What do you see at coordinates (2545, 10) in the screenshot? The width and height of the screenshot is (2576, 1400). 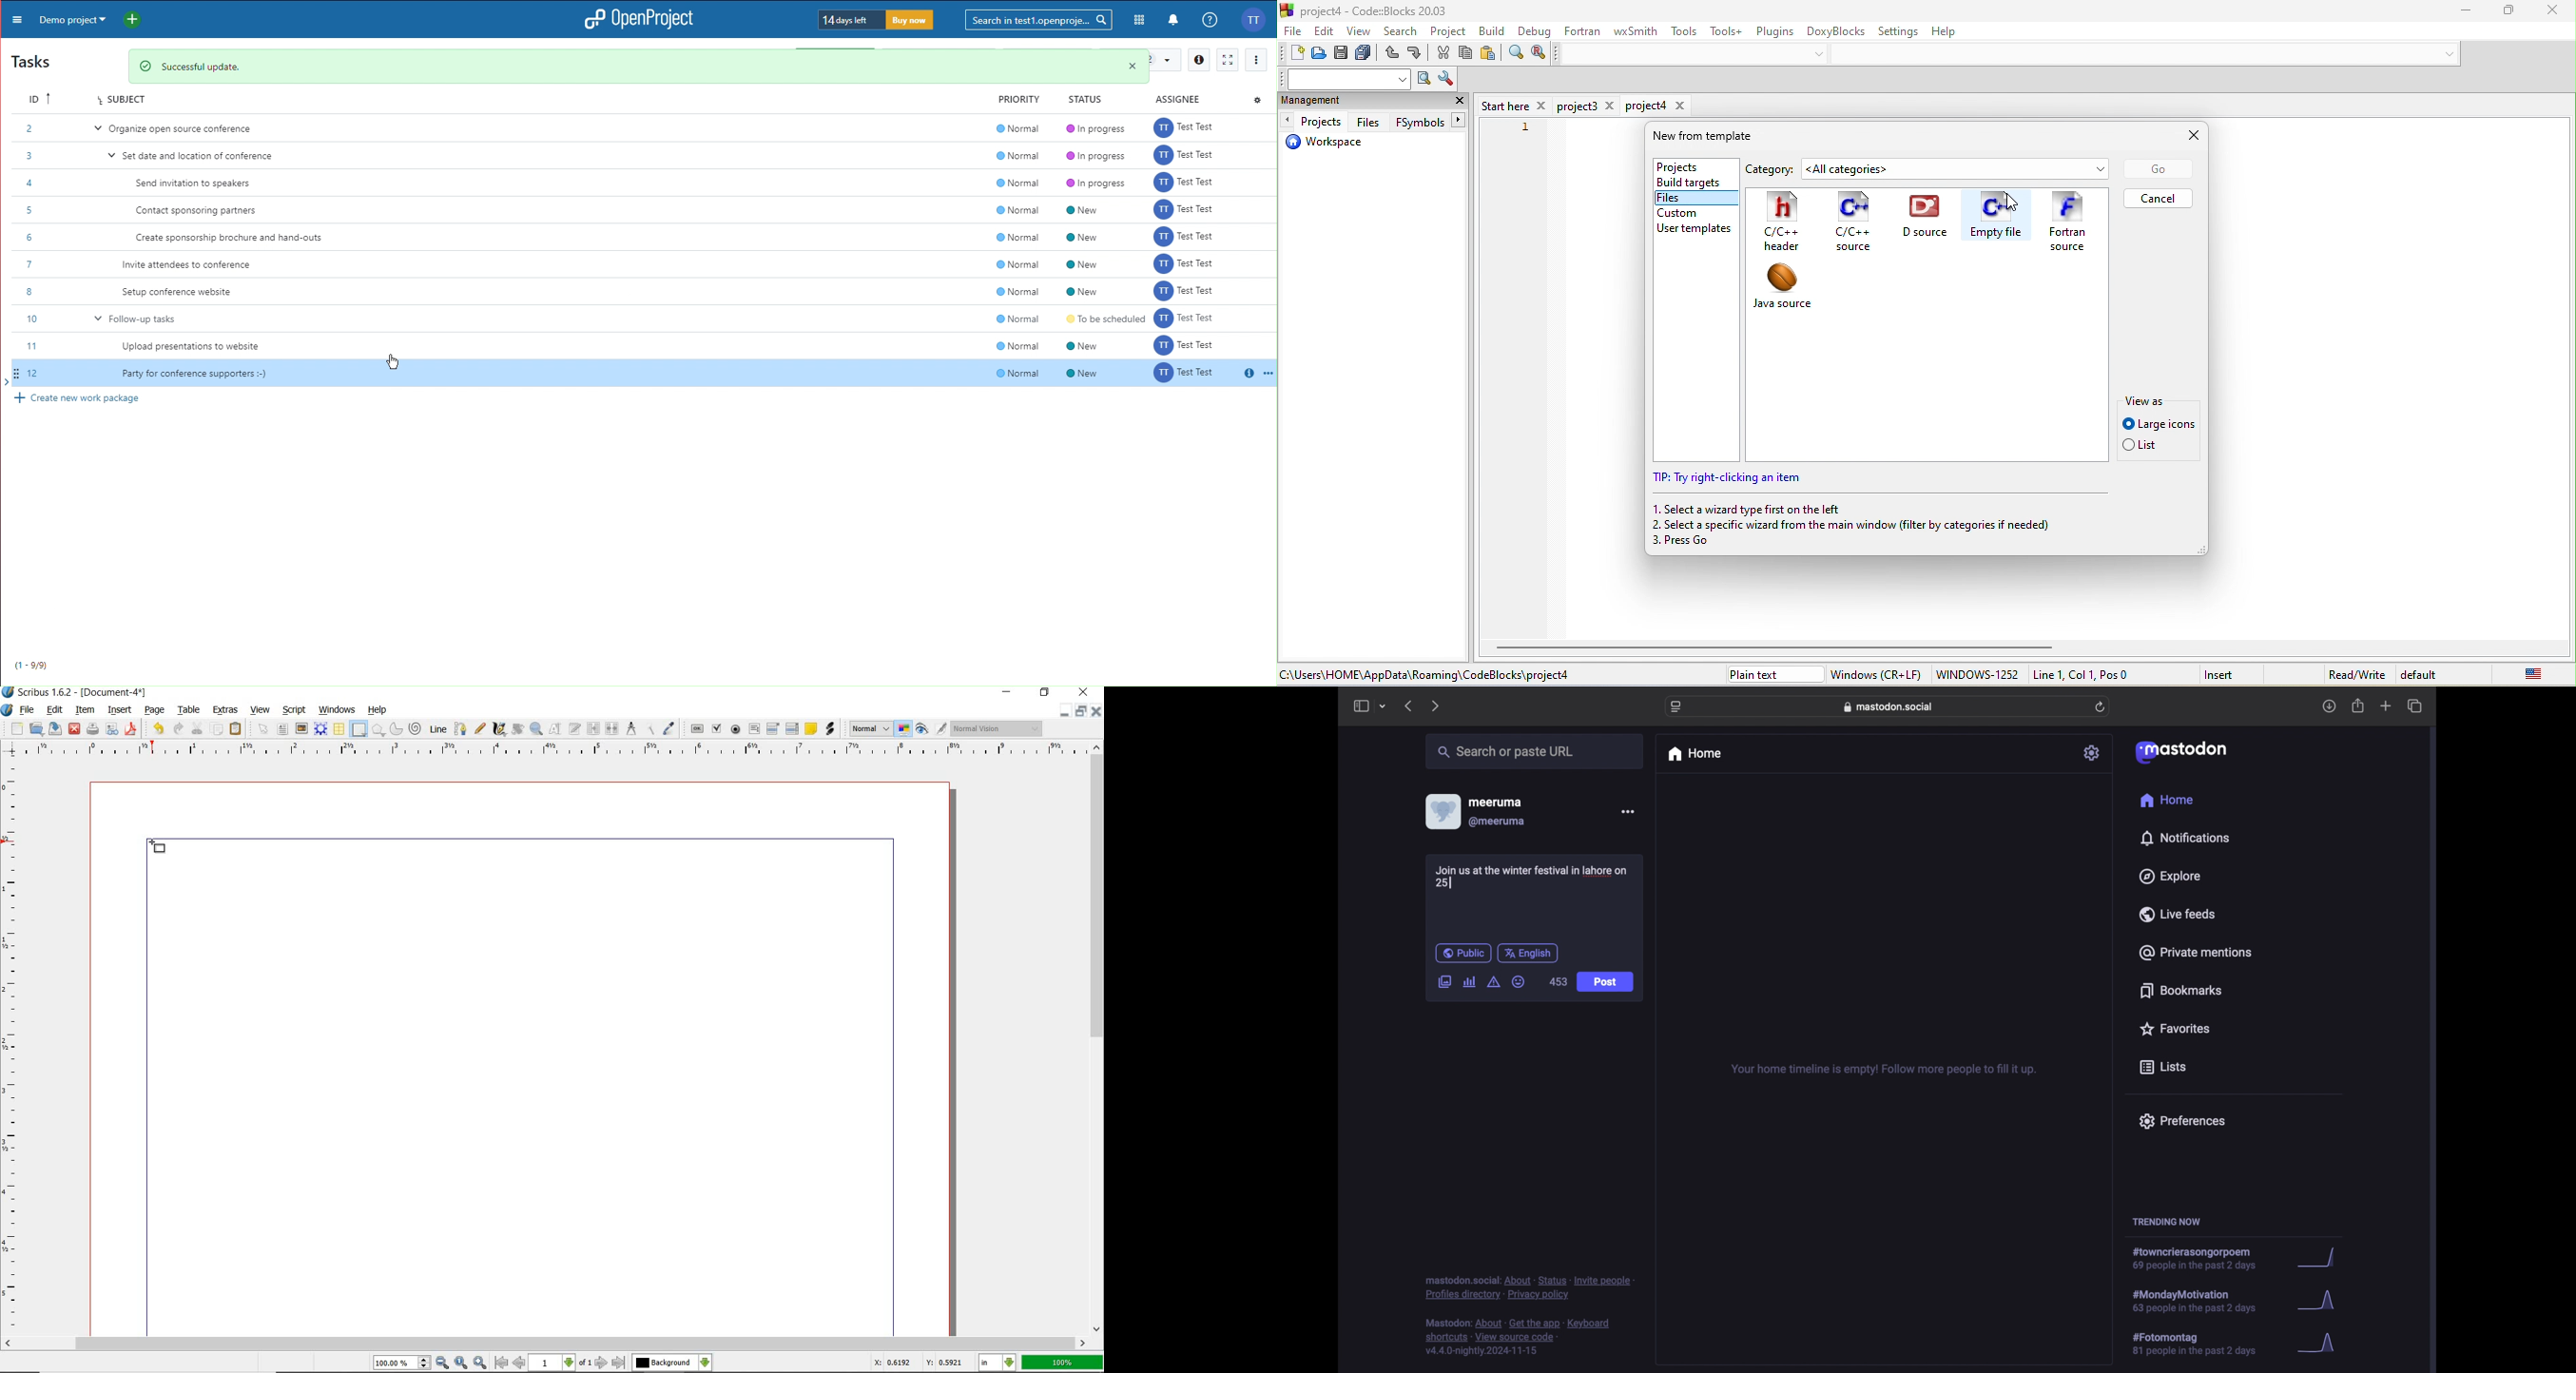 I see `close` at bounding box center [2545, 10].